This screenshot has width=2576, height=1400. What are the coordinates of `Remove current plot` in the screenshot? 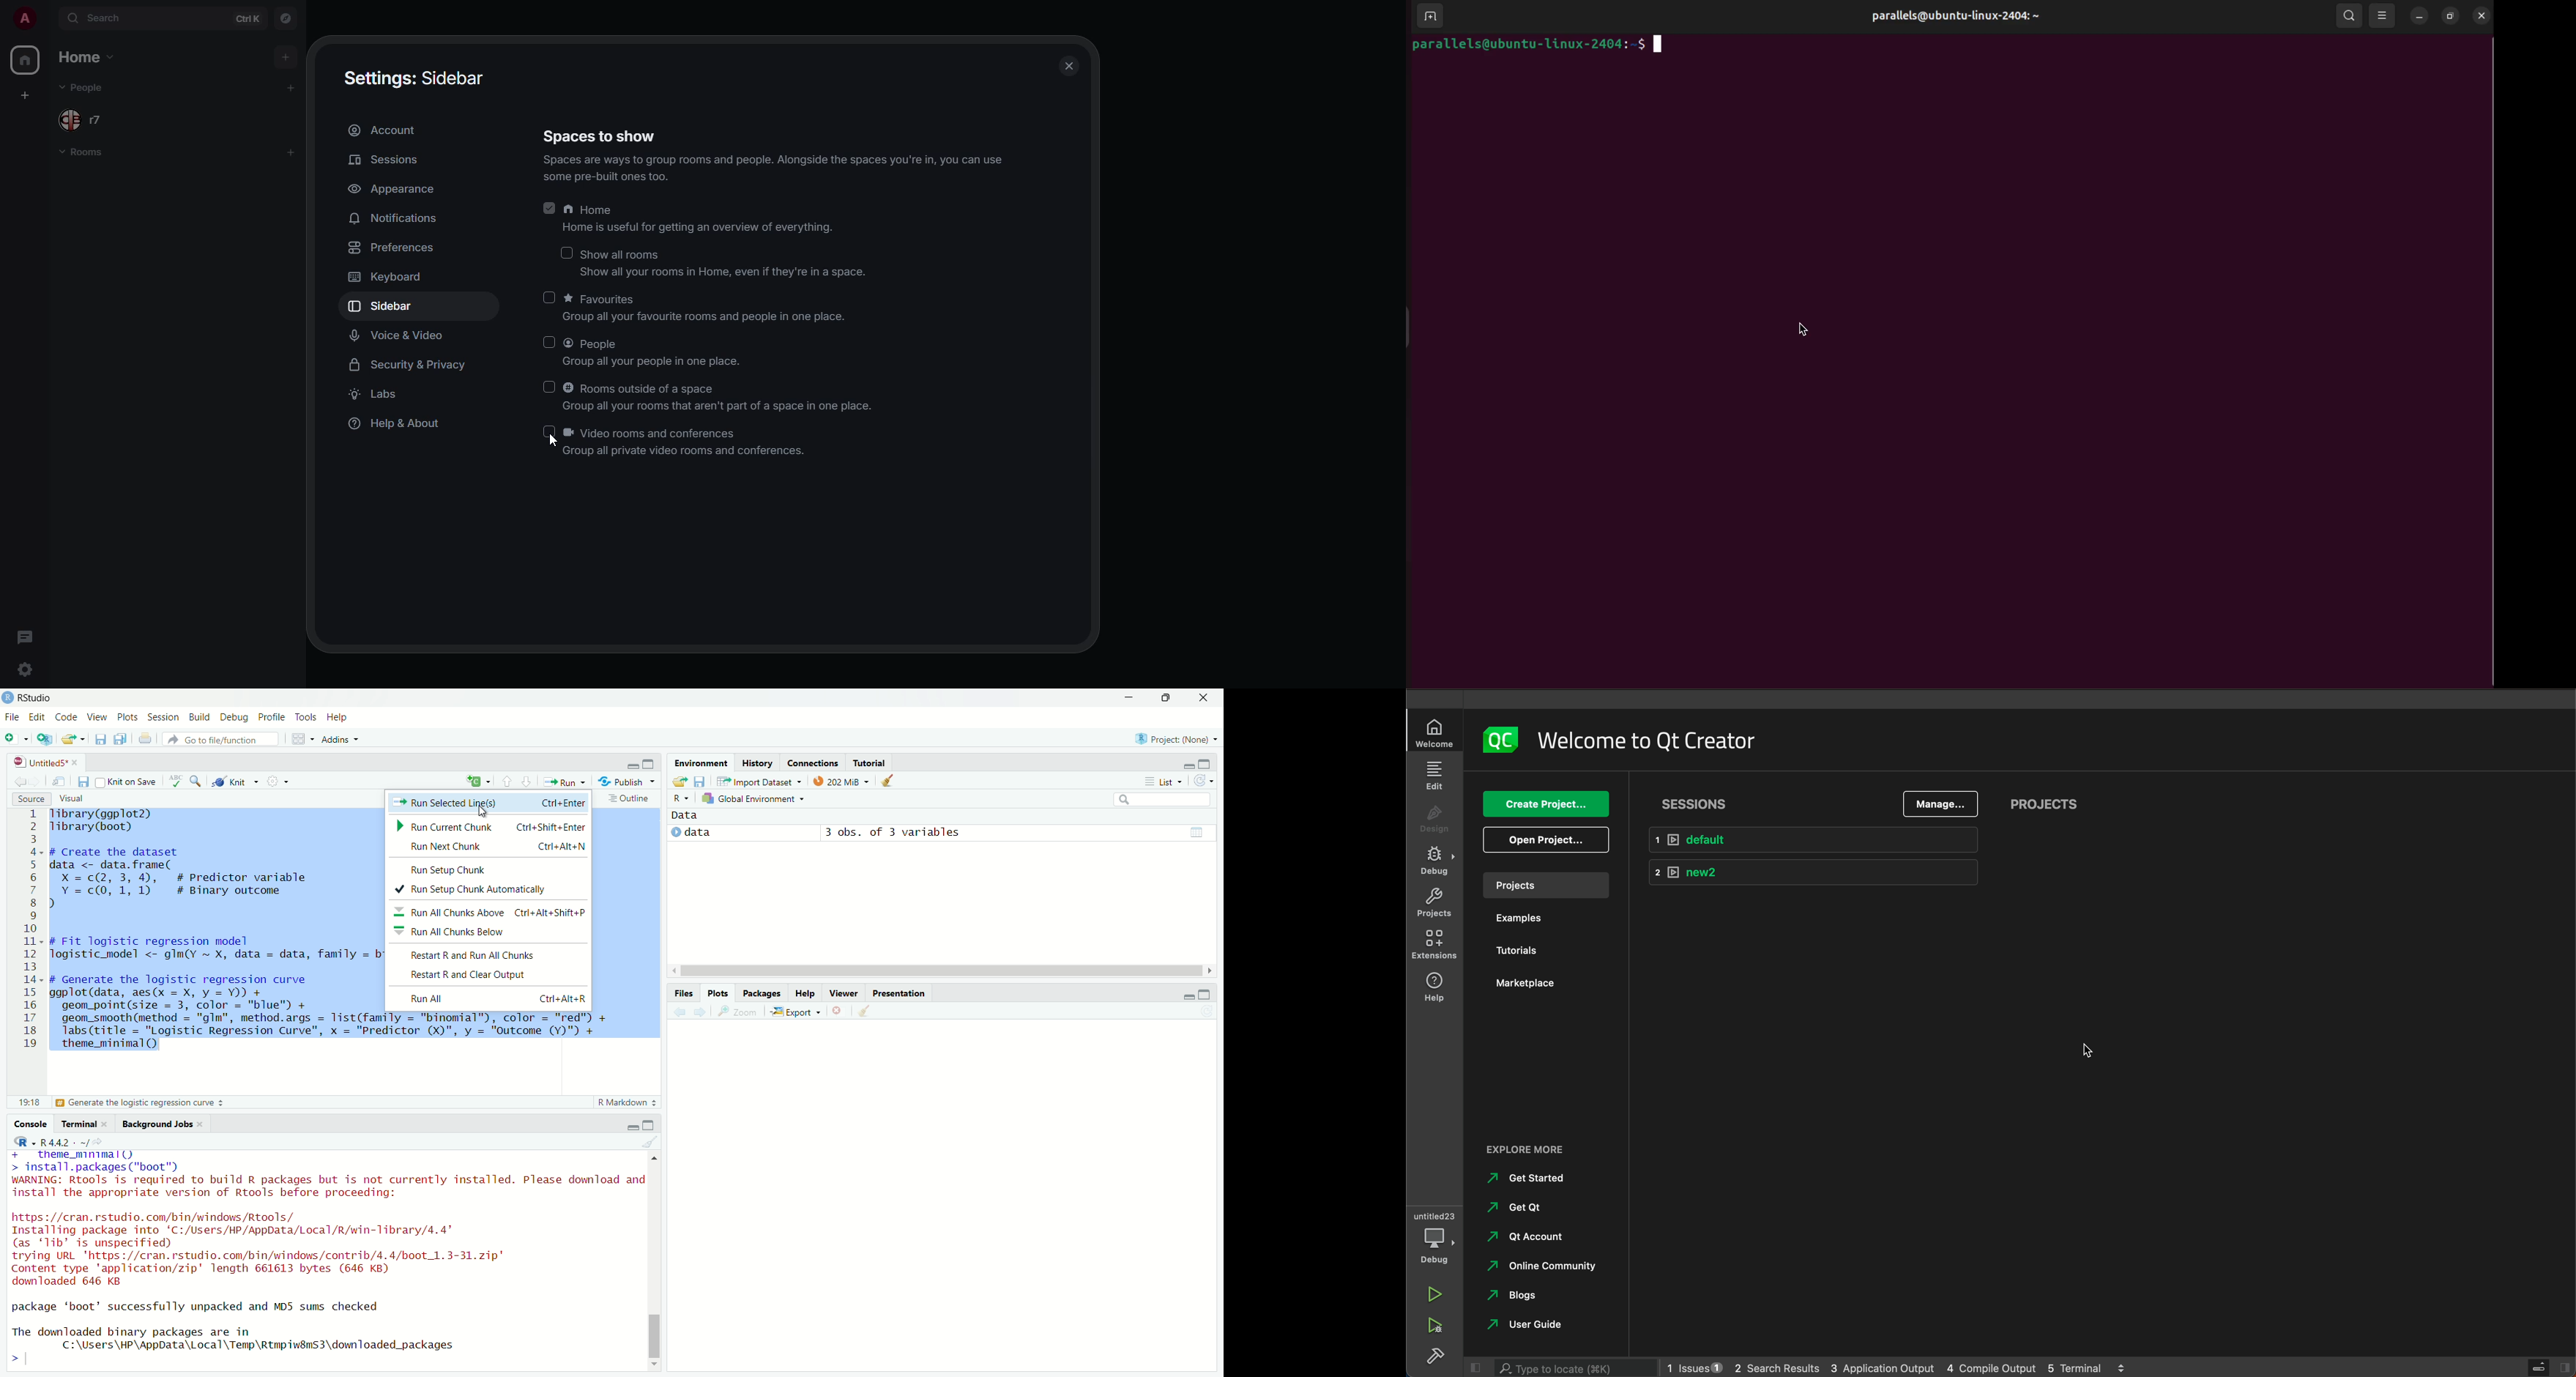 It's located at (840, 1010).